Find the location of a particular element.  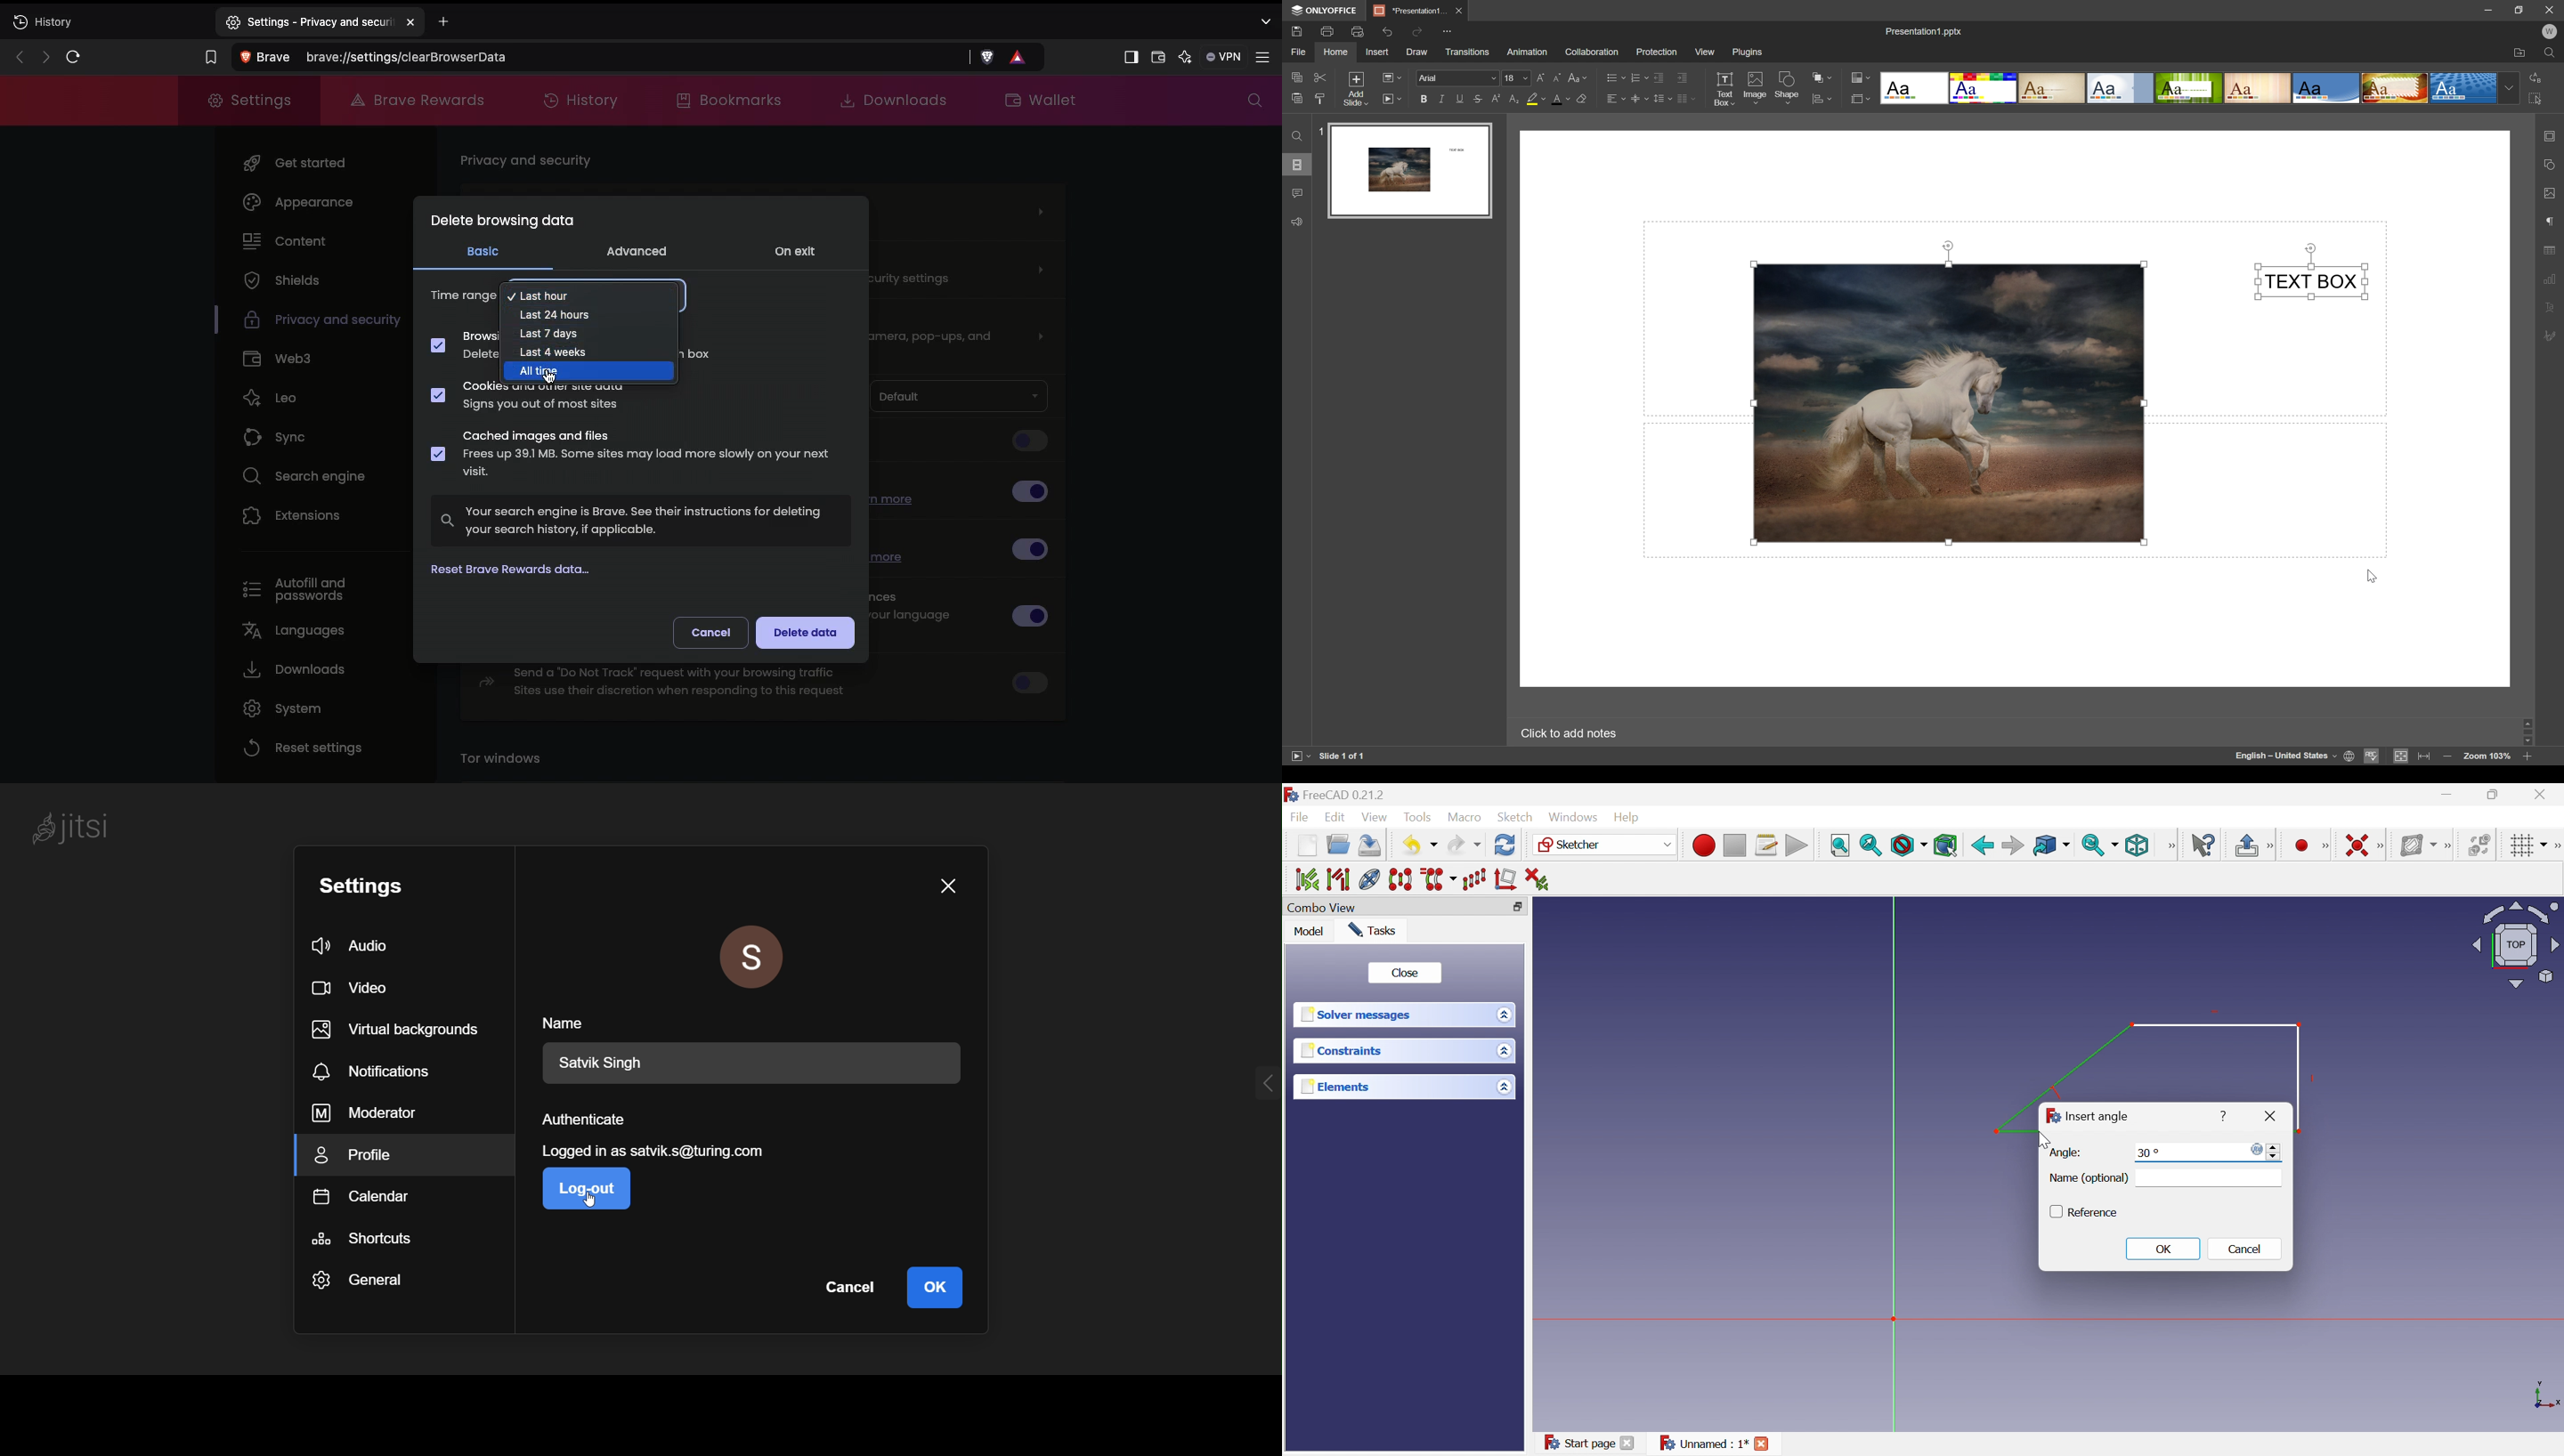

Enter an expression is located at coordinates (2254, 1149).